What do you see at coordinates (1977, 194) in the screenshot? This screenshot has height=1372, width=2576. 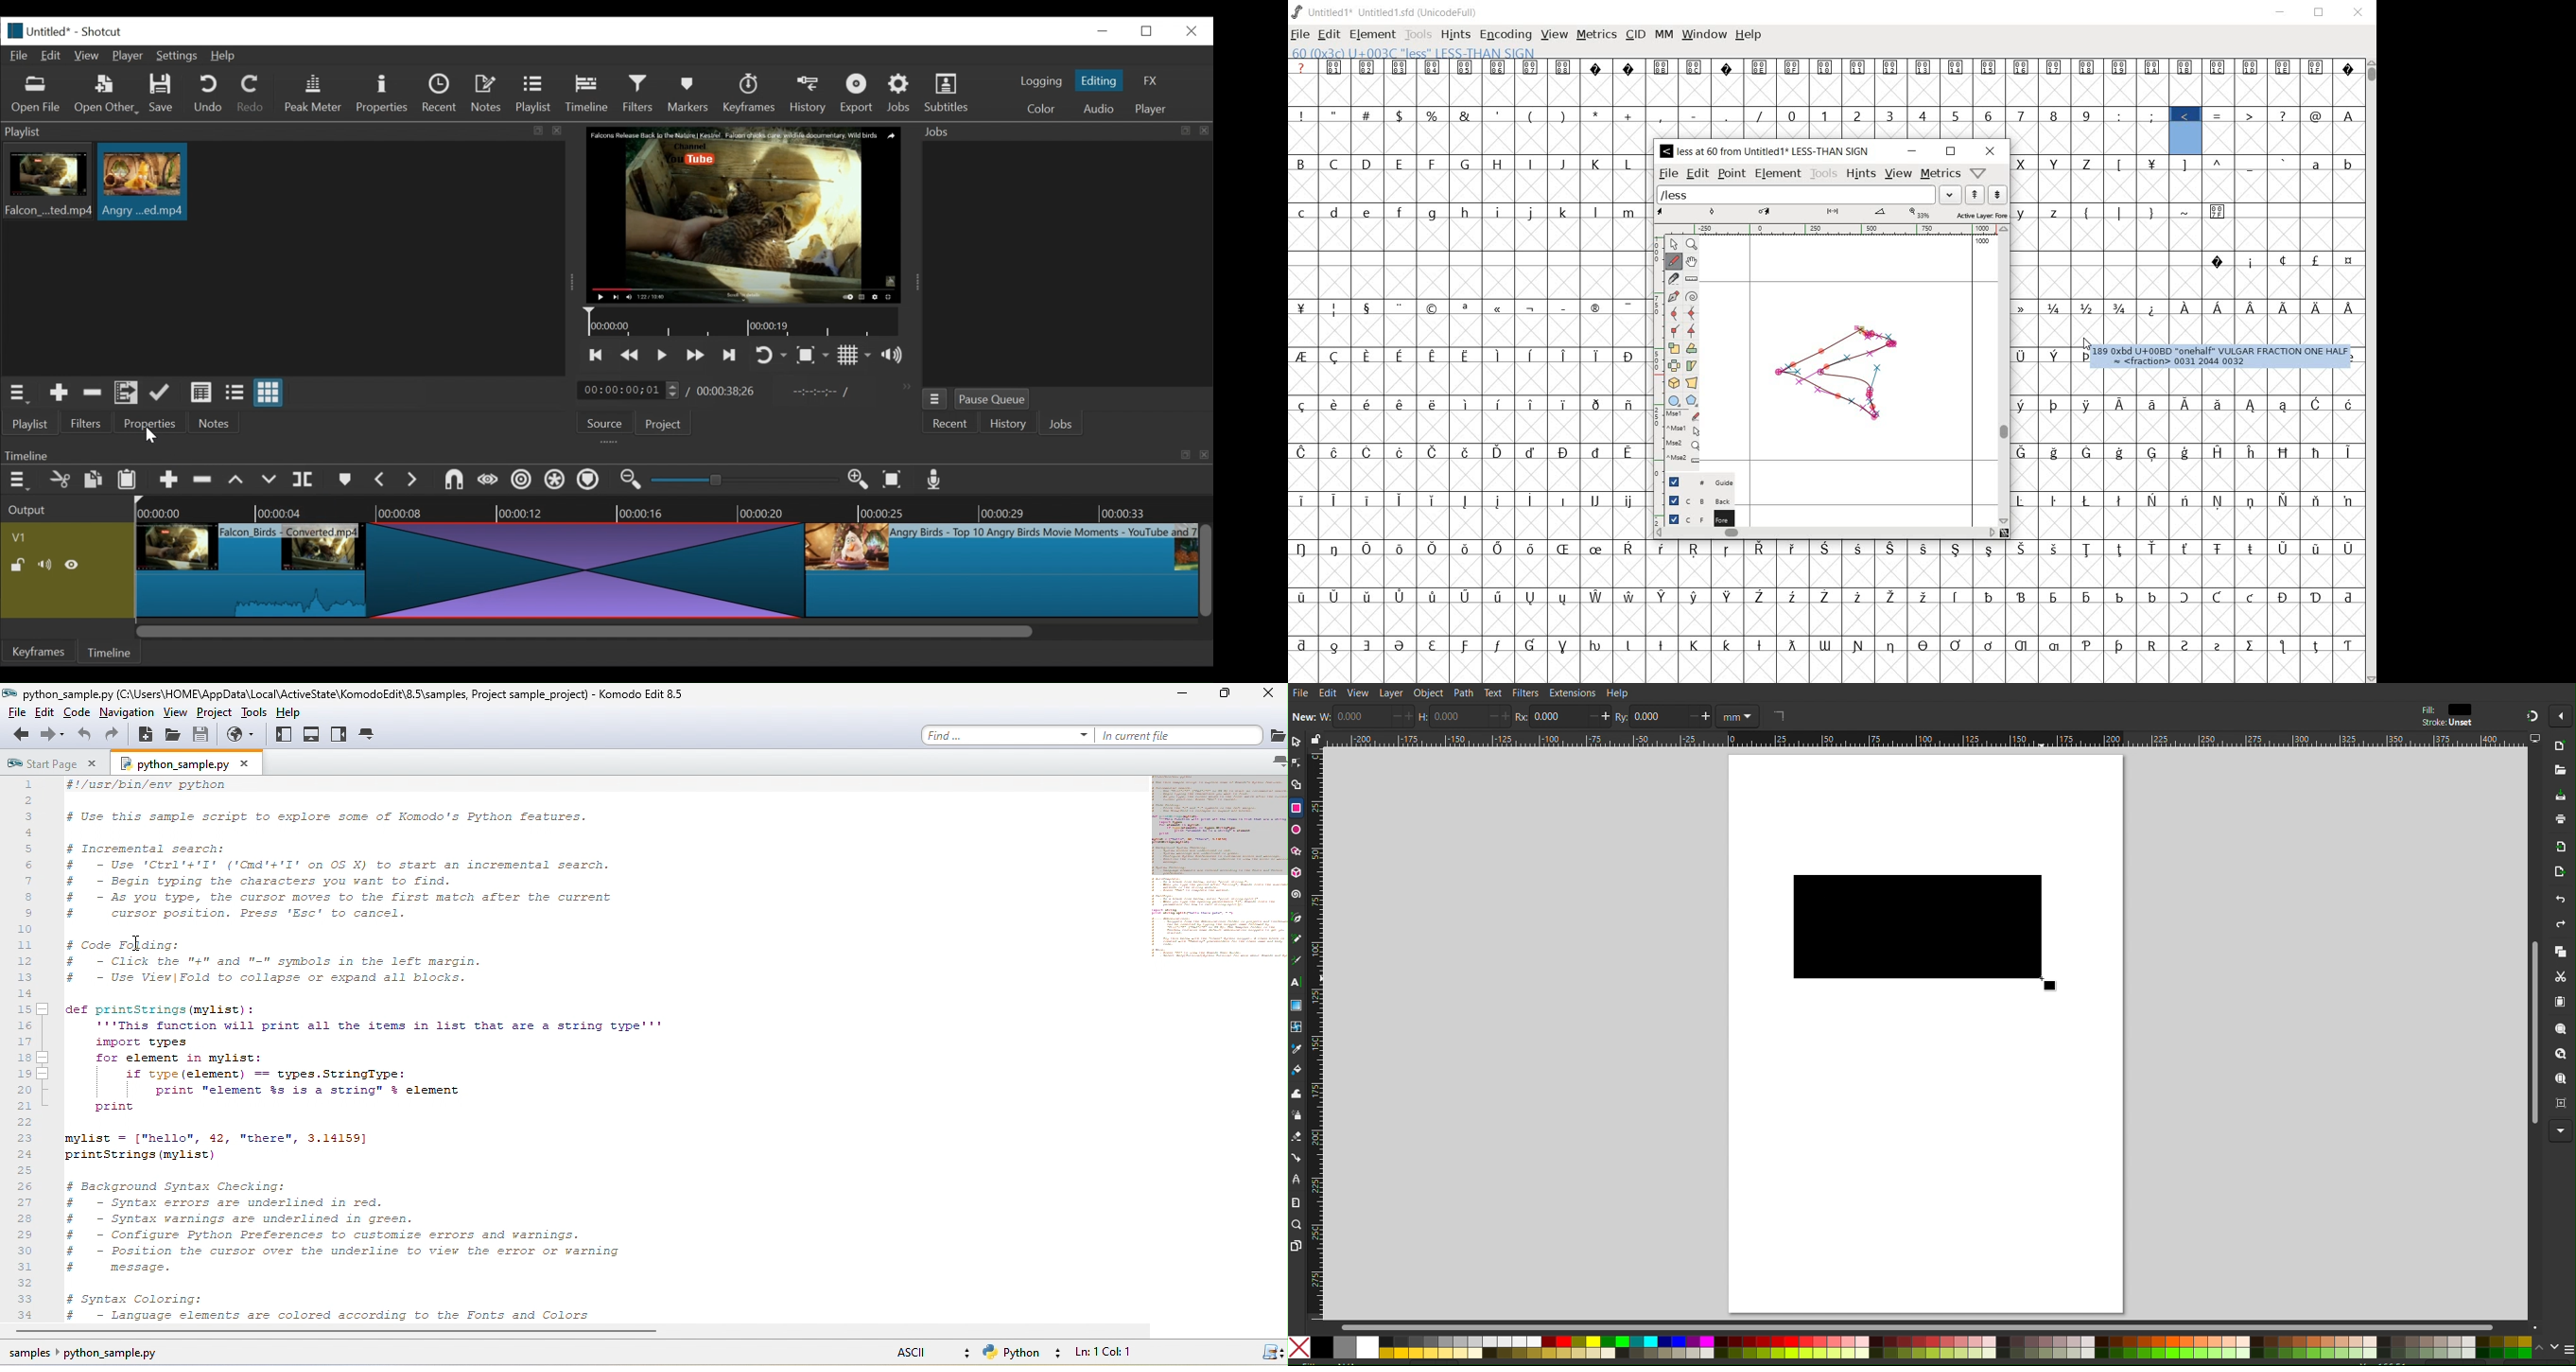 I see `show the next word on the list` at bounding box center [1977, 194].